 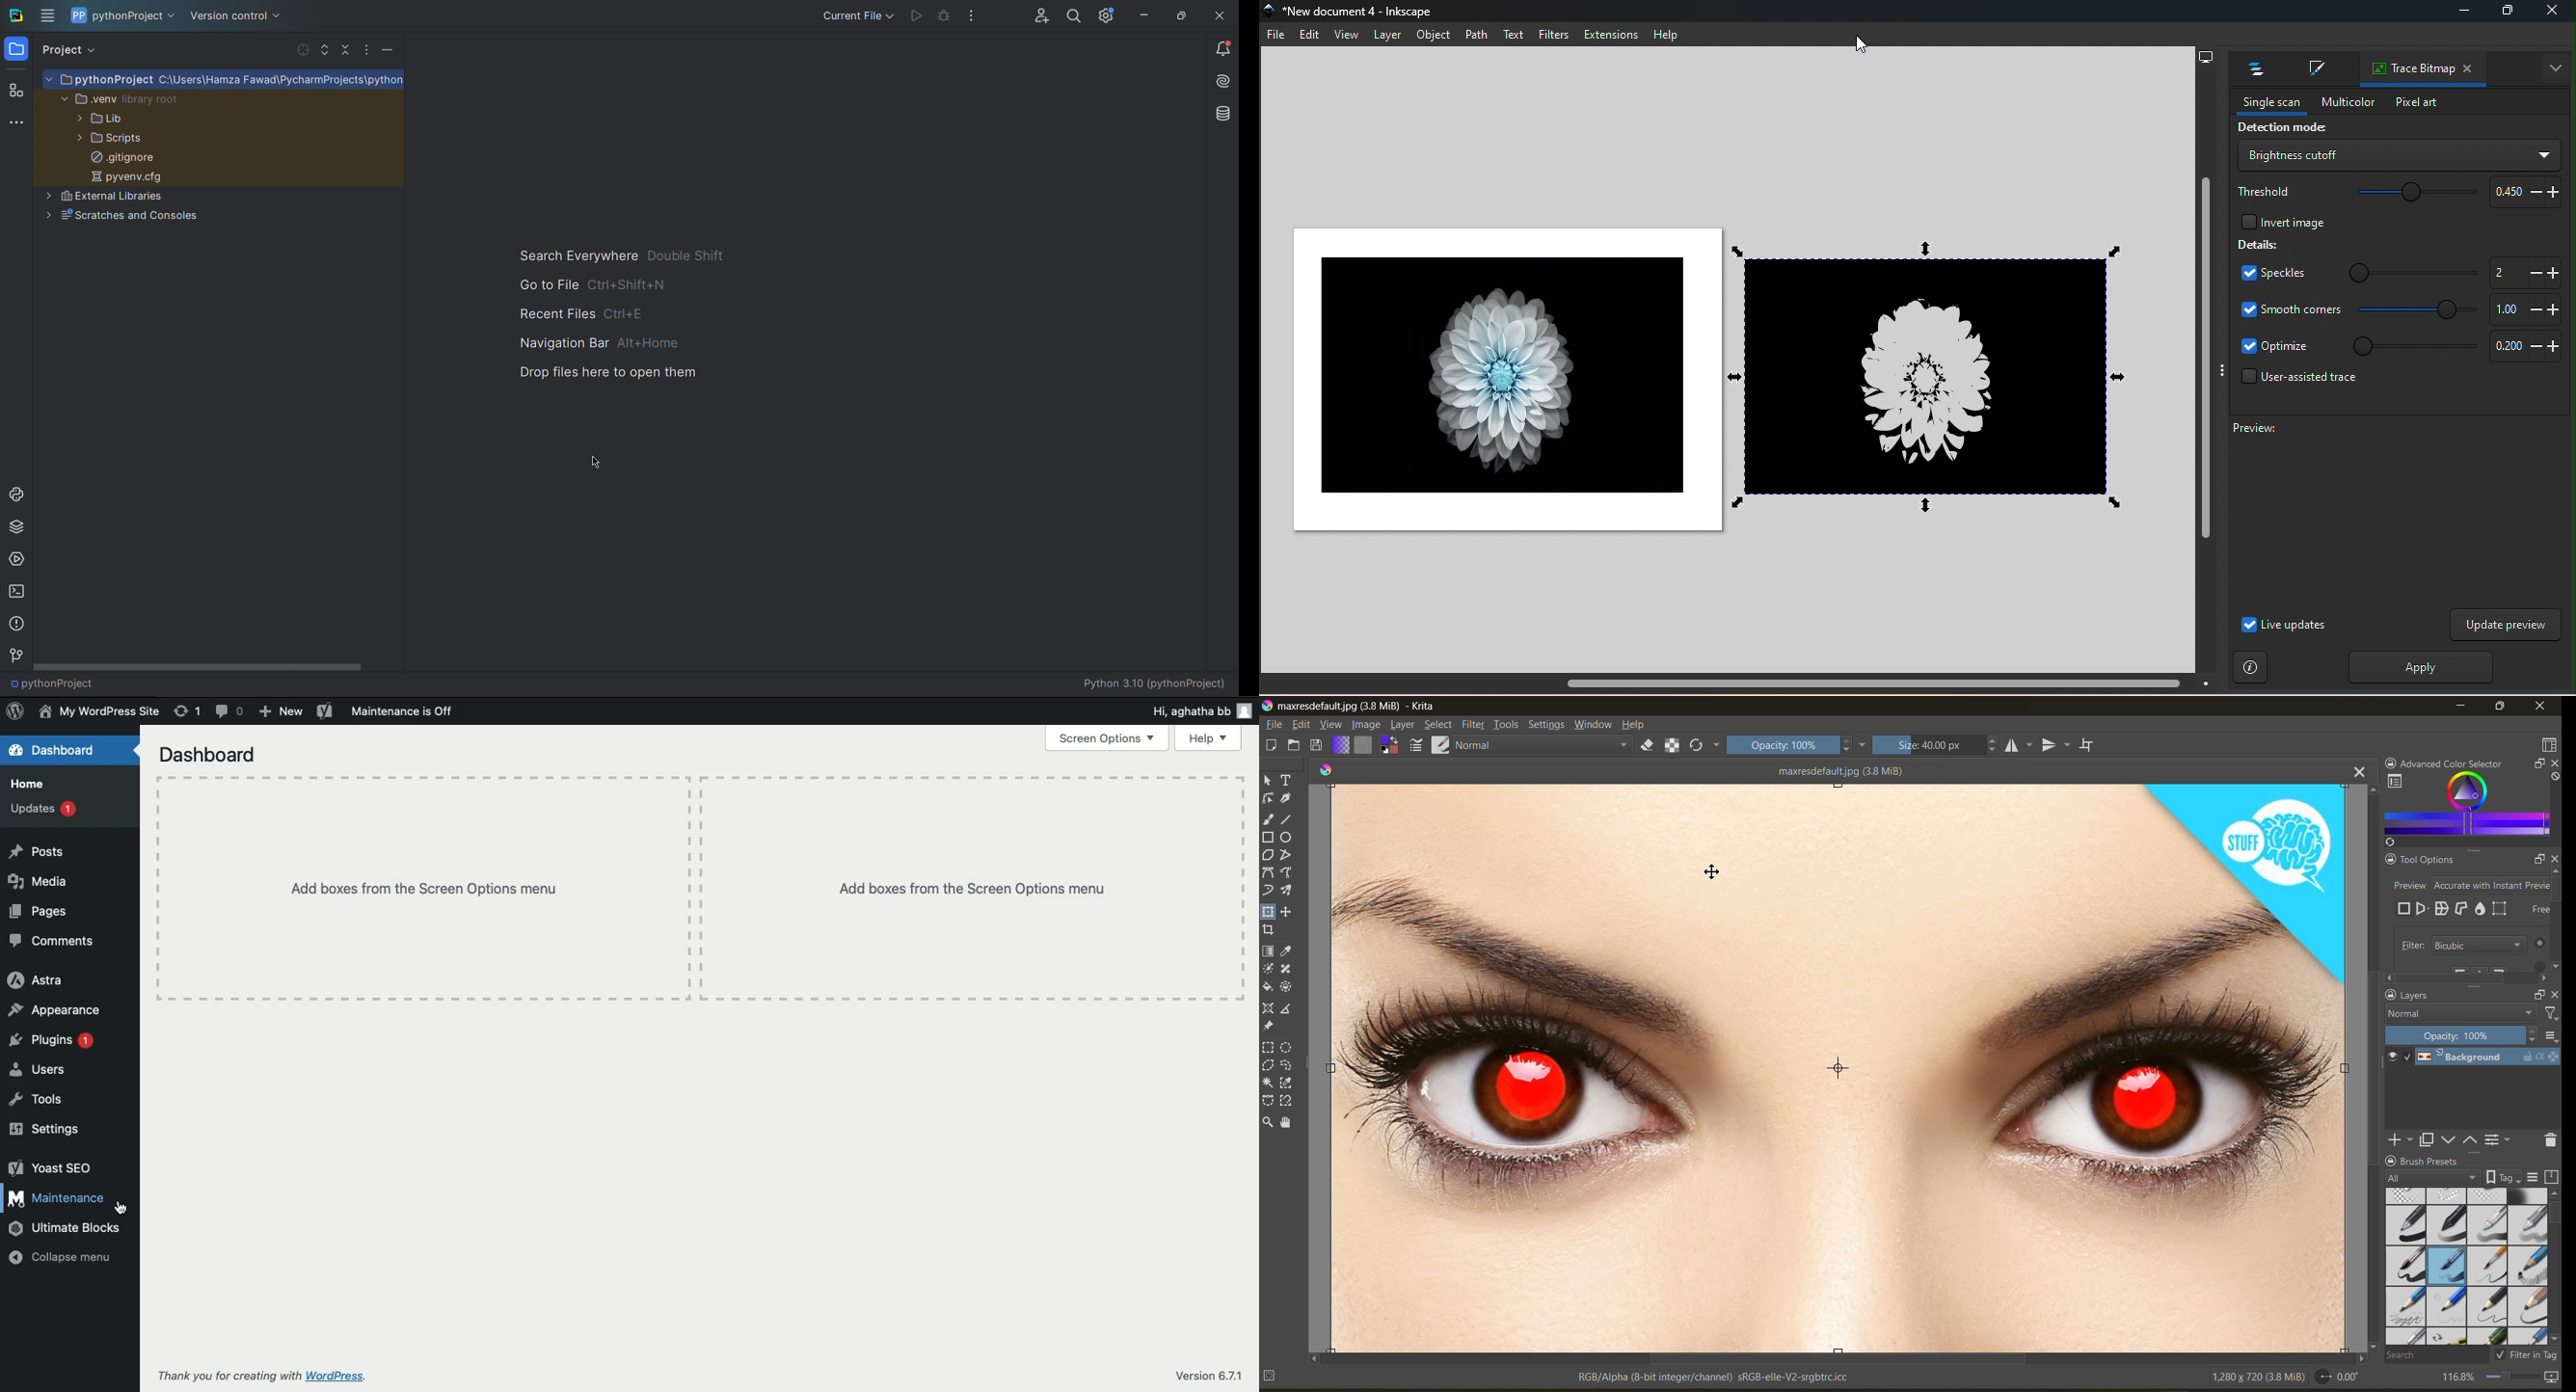 I want to click on tool, so click(x=1268, y=798).